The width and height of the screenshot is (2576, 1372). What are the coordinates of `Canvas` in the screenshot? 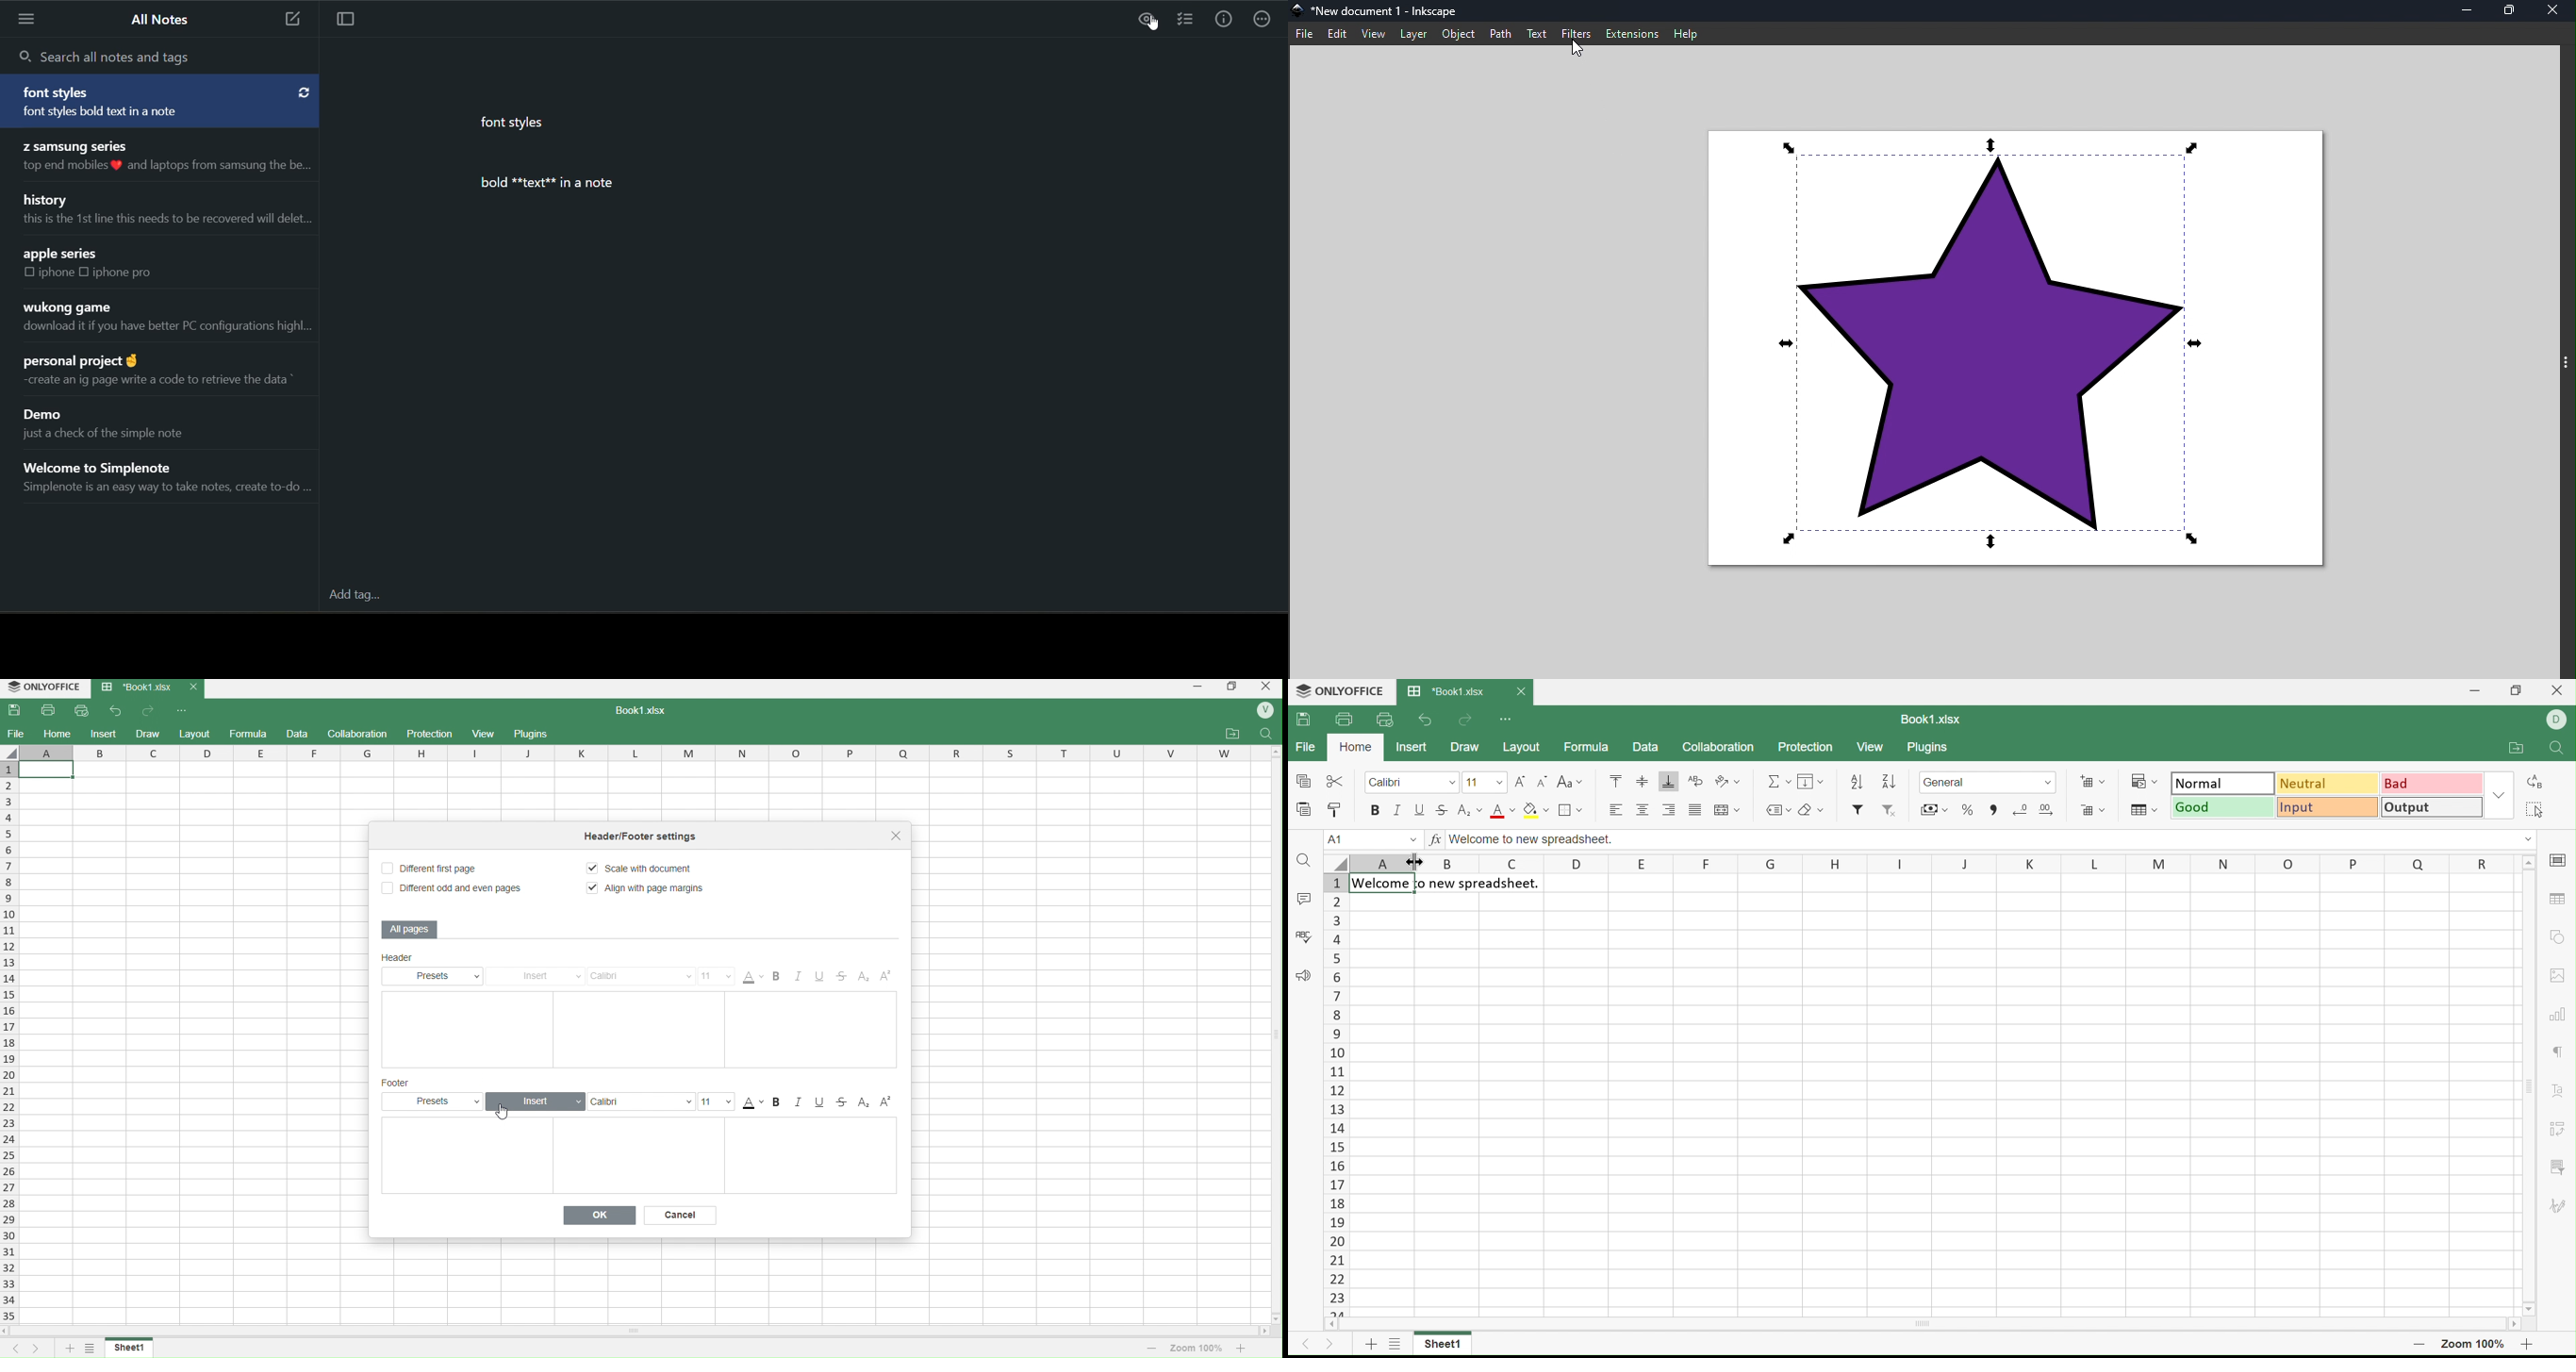 It's located at (2019, 350).